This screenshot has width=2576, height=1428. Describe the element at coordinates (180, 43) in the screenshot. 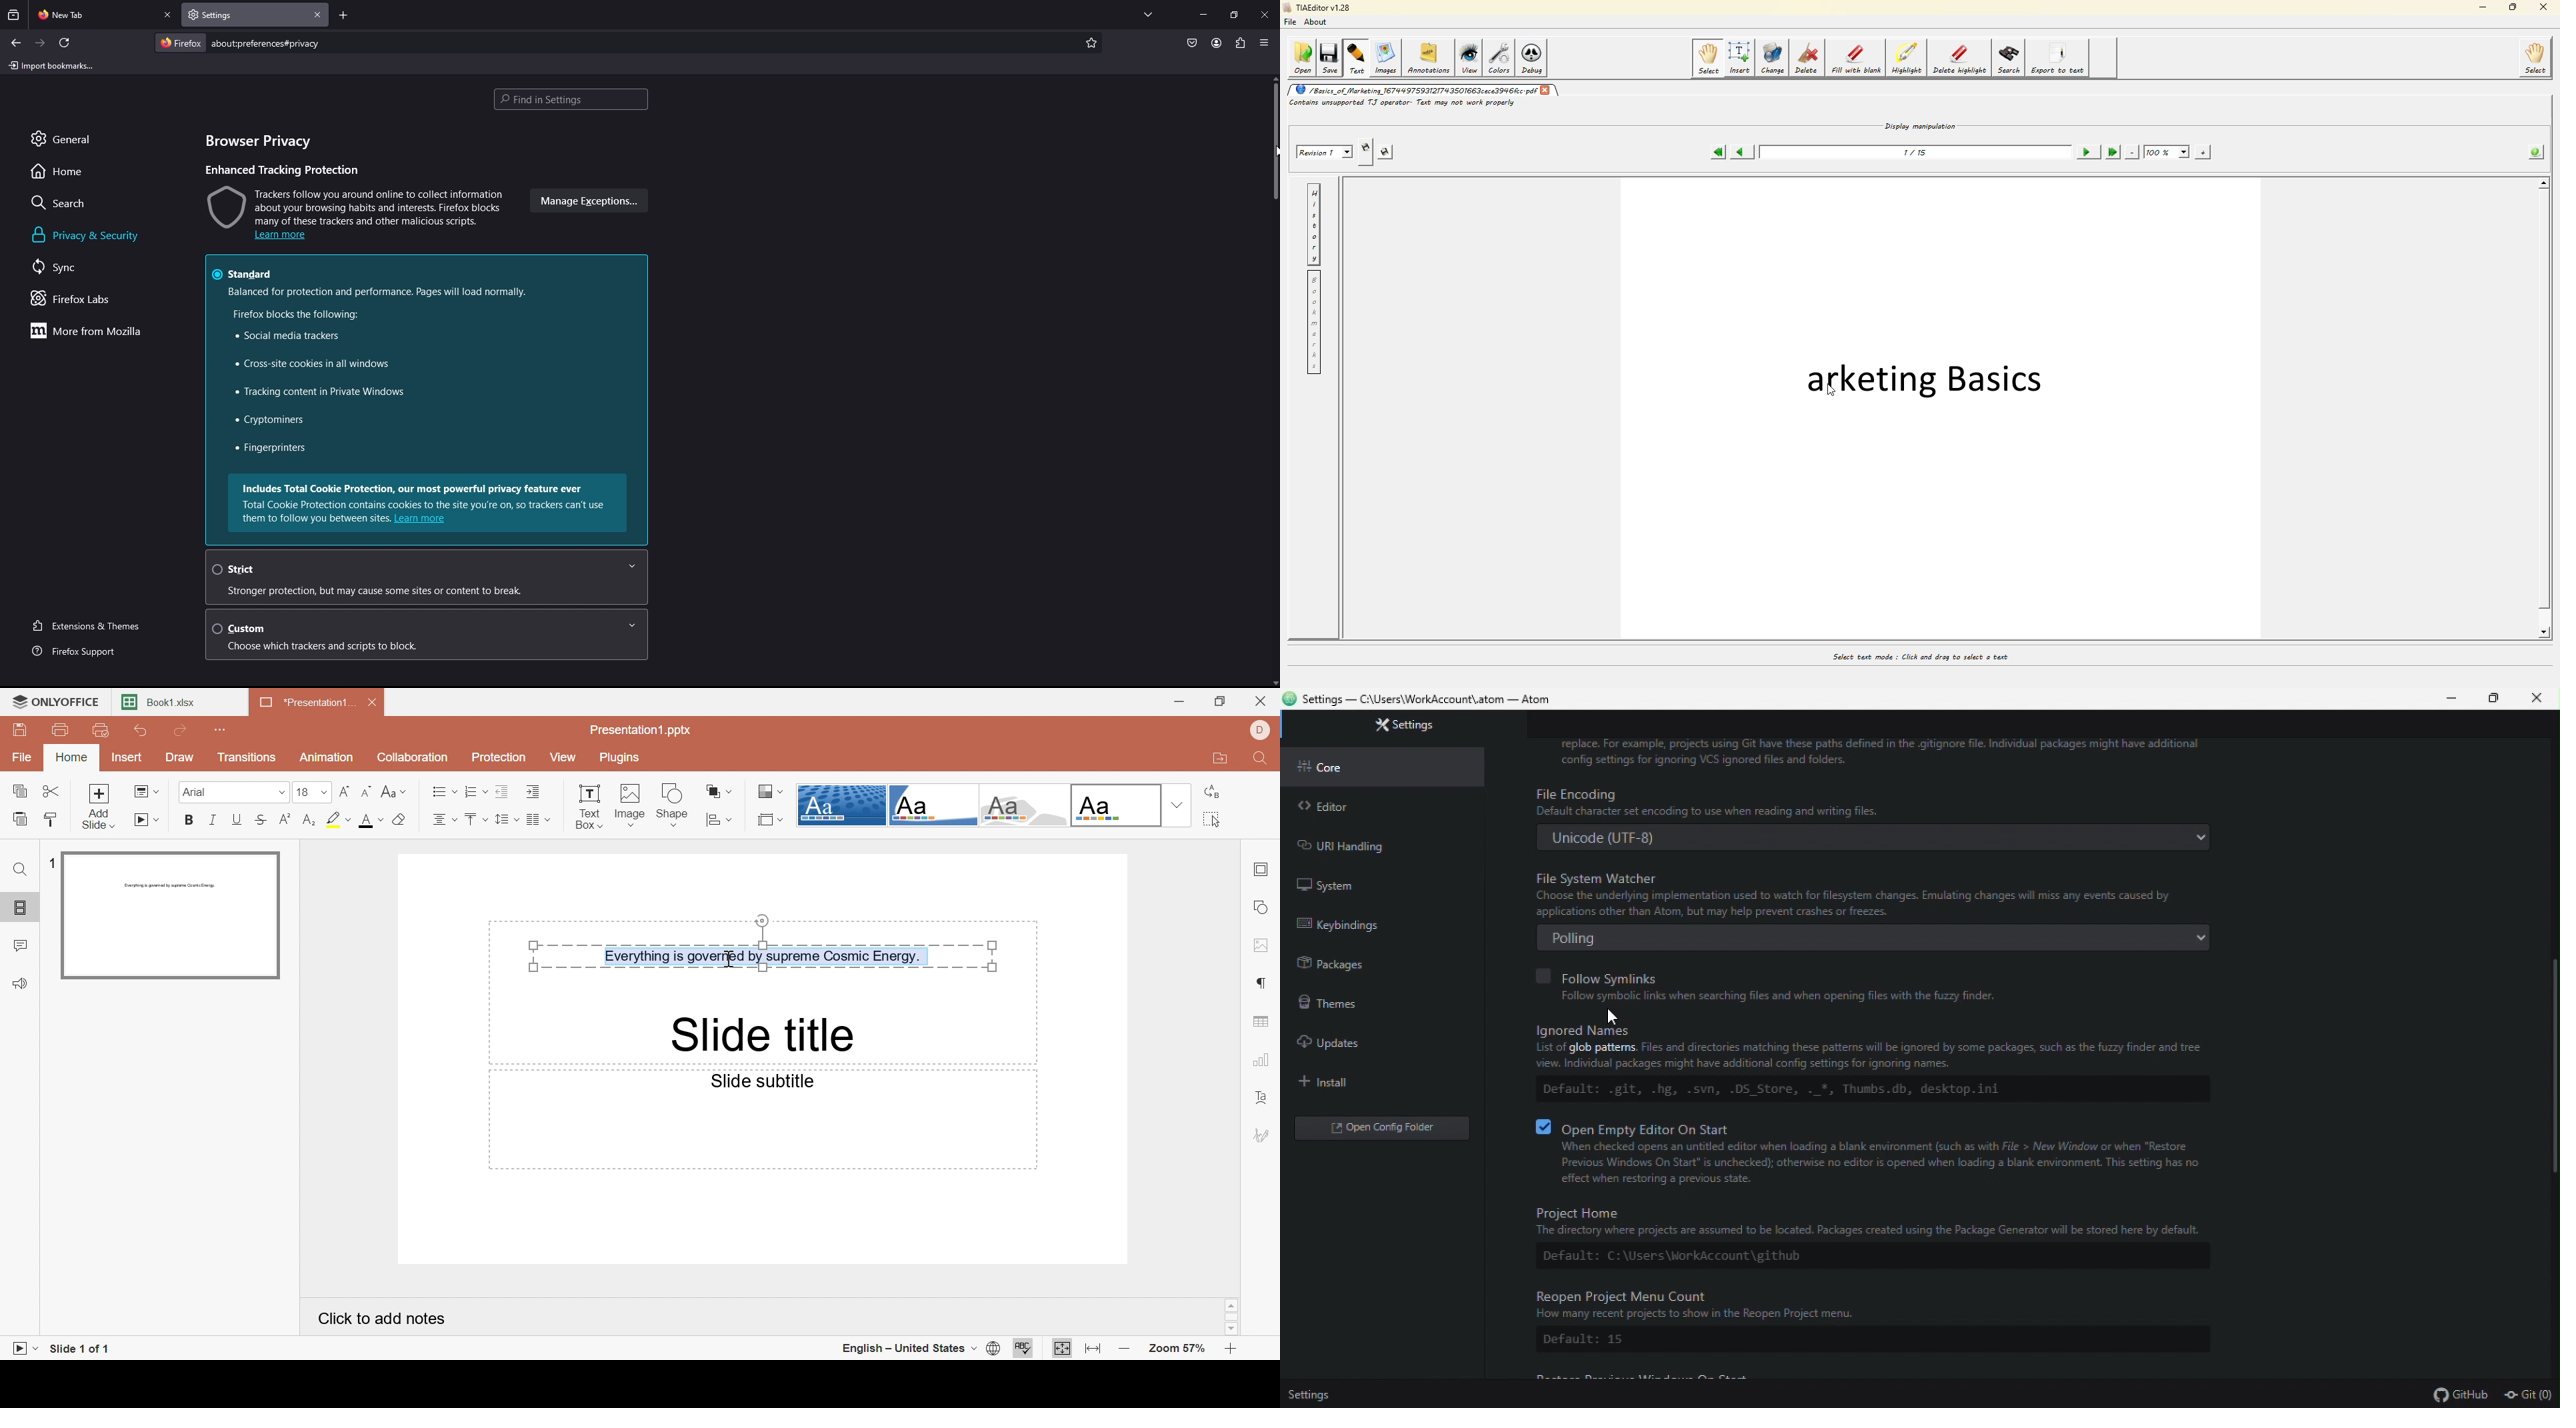

I see `firefox logo` at that location.